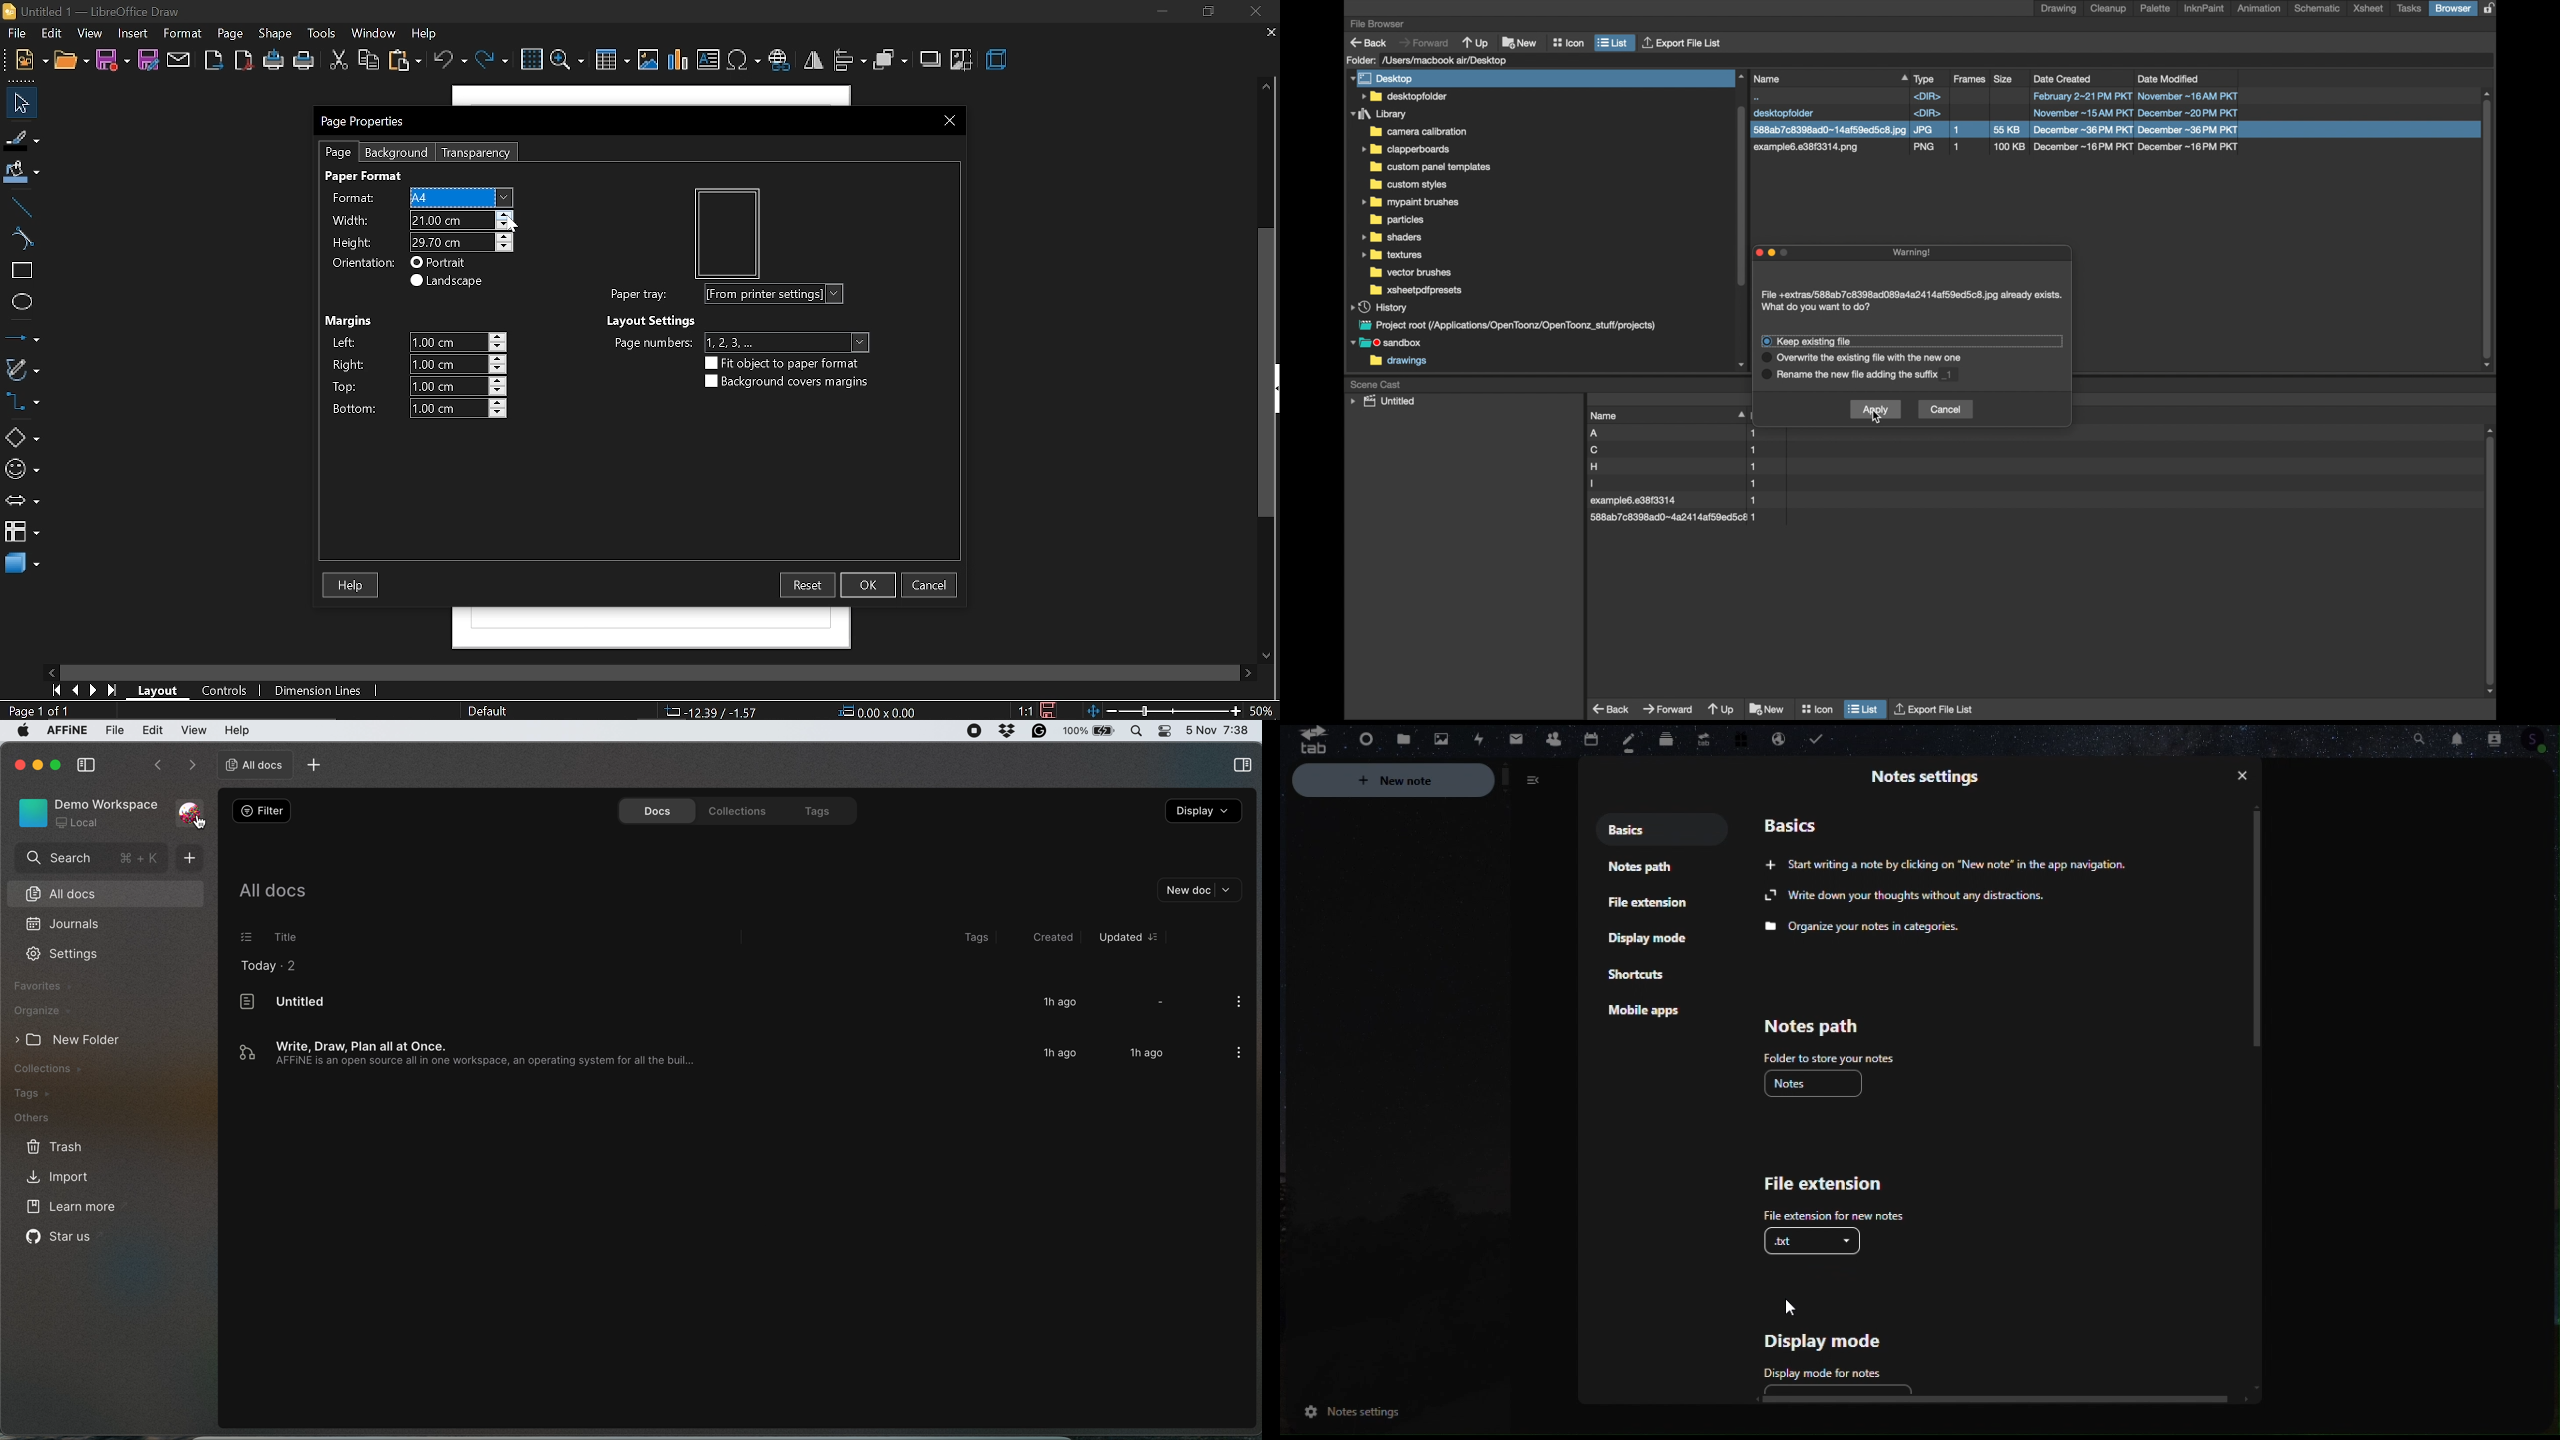  What do you see at coordinates (2111, 9) in the screenshot?
I see `cleanup` at bounding box center [2111, 9].